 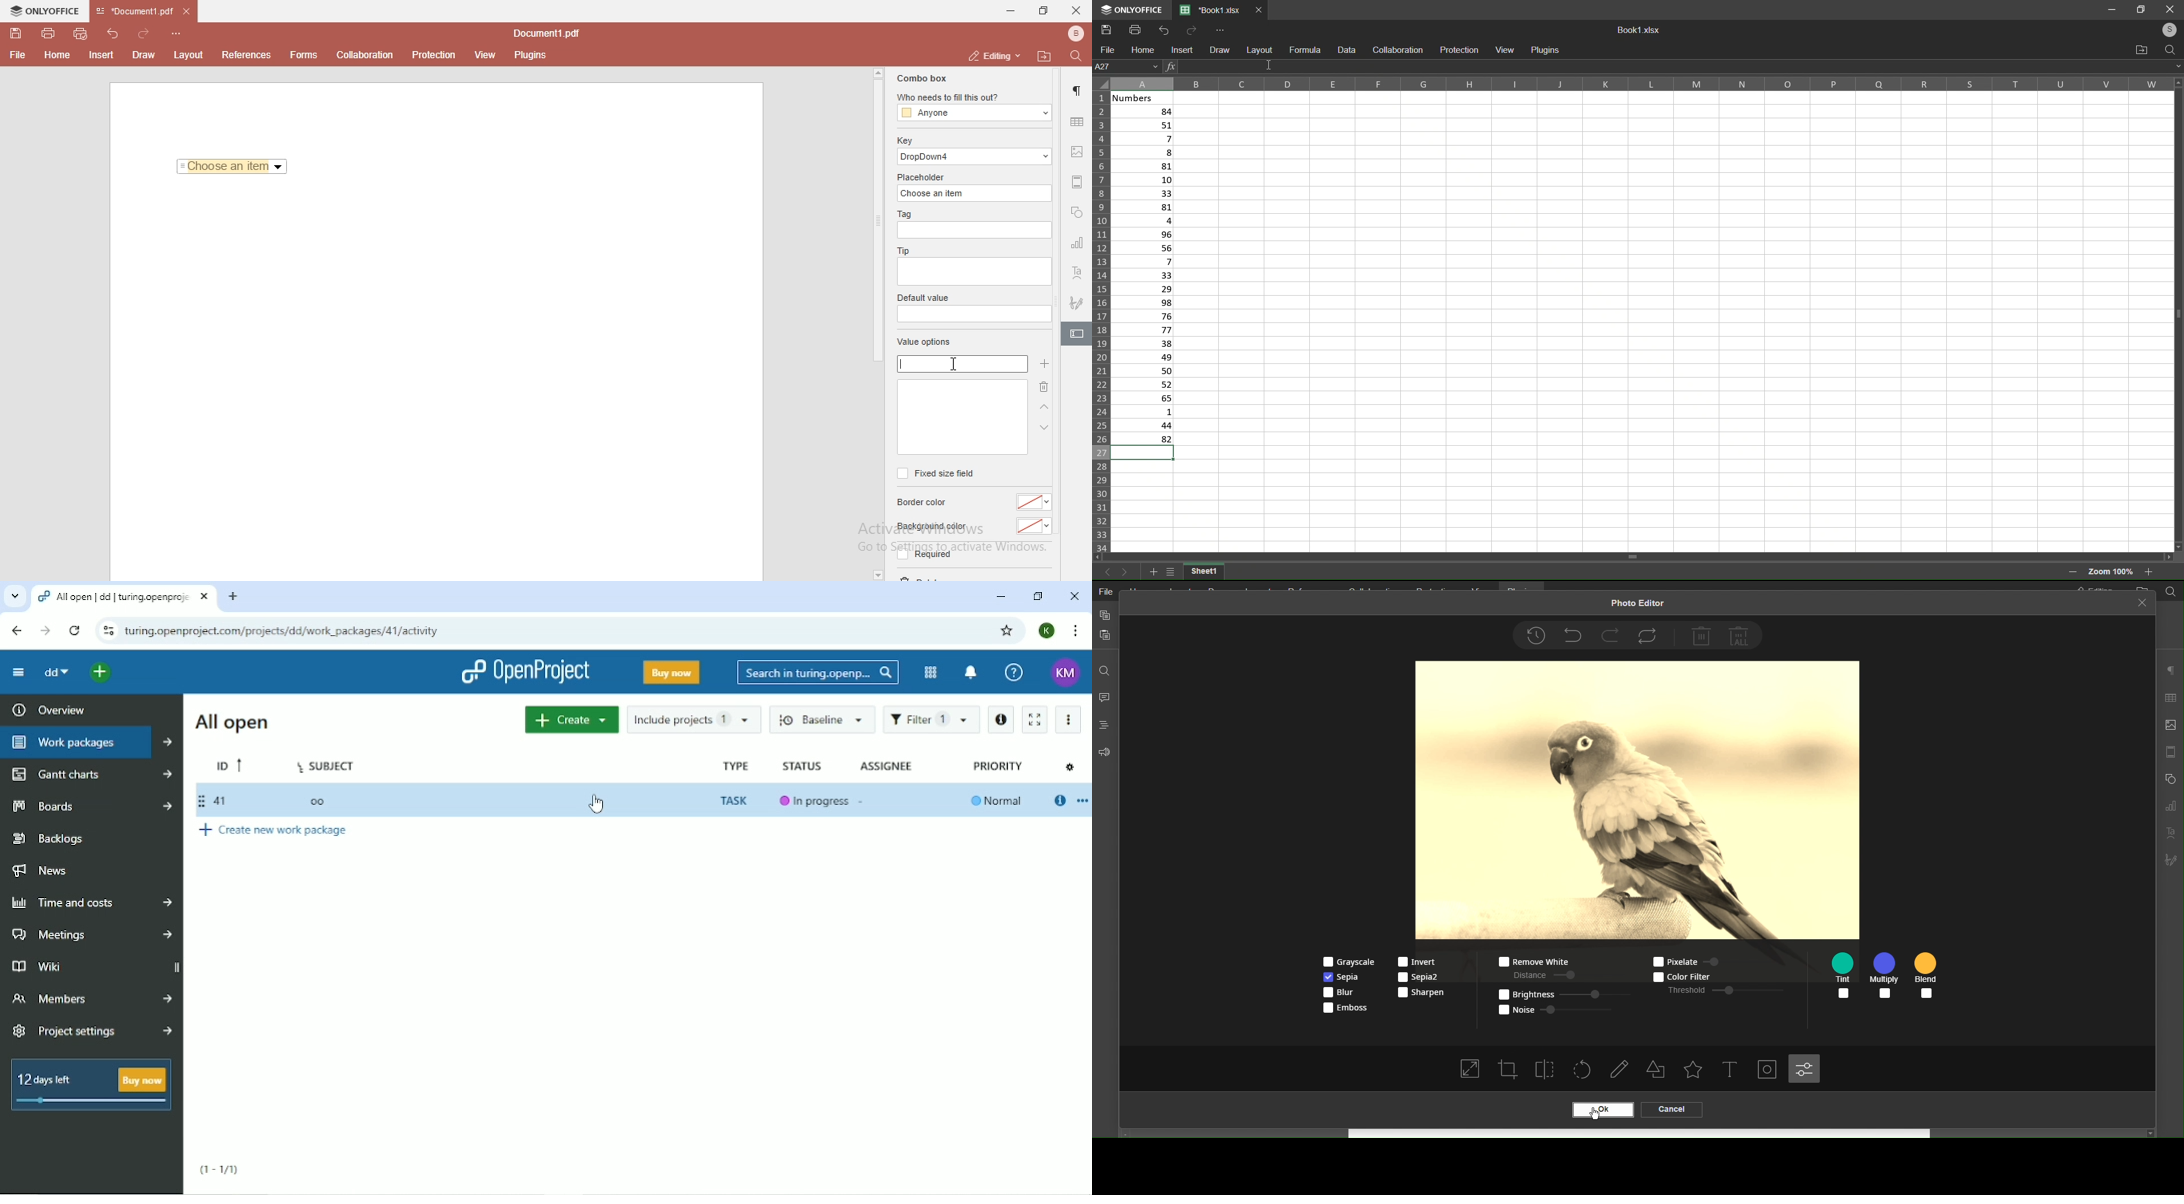 I want to click on Home, so click(x=58, y=58).